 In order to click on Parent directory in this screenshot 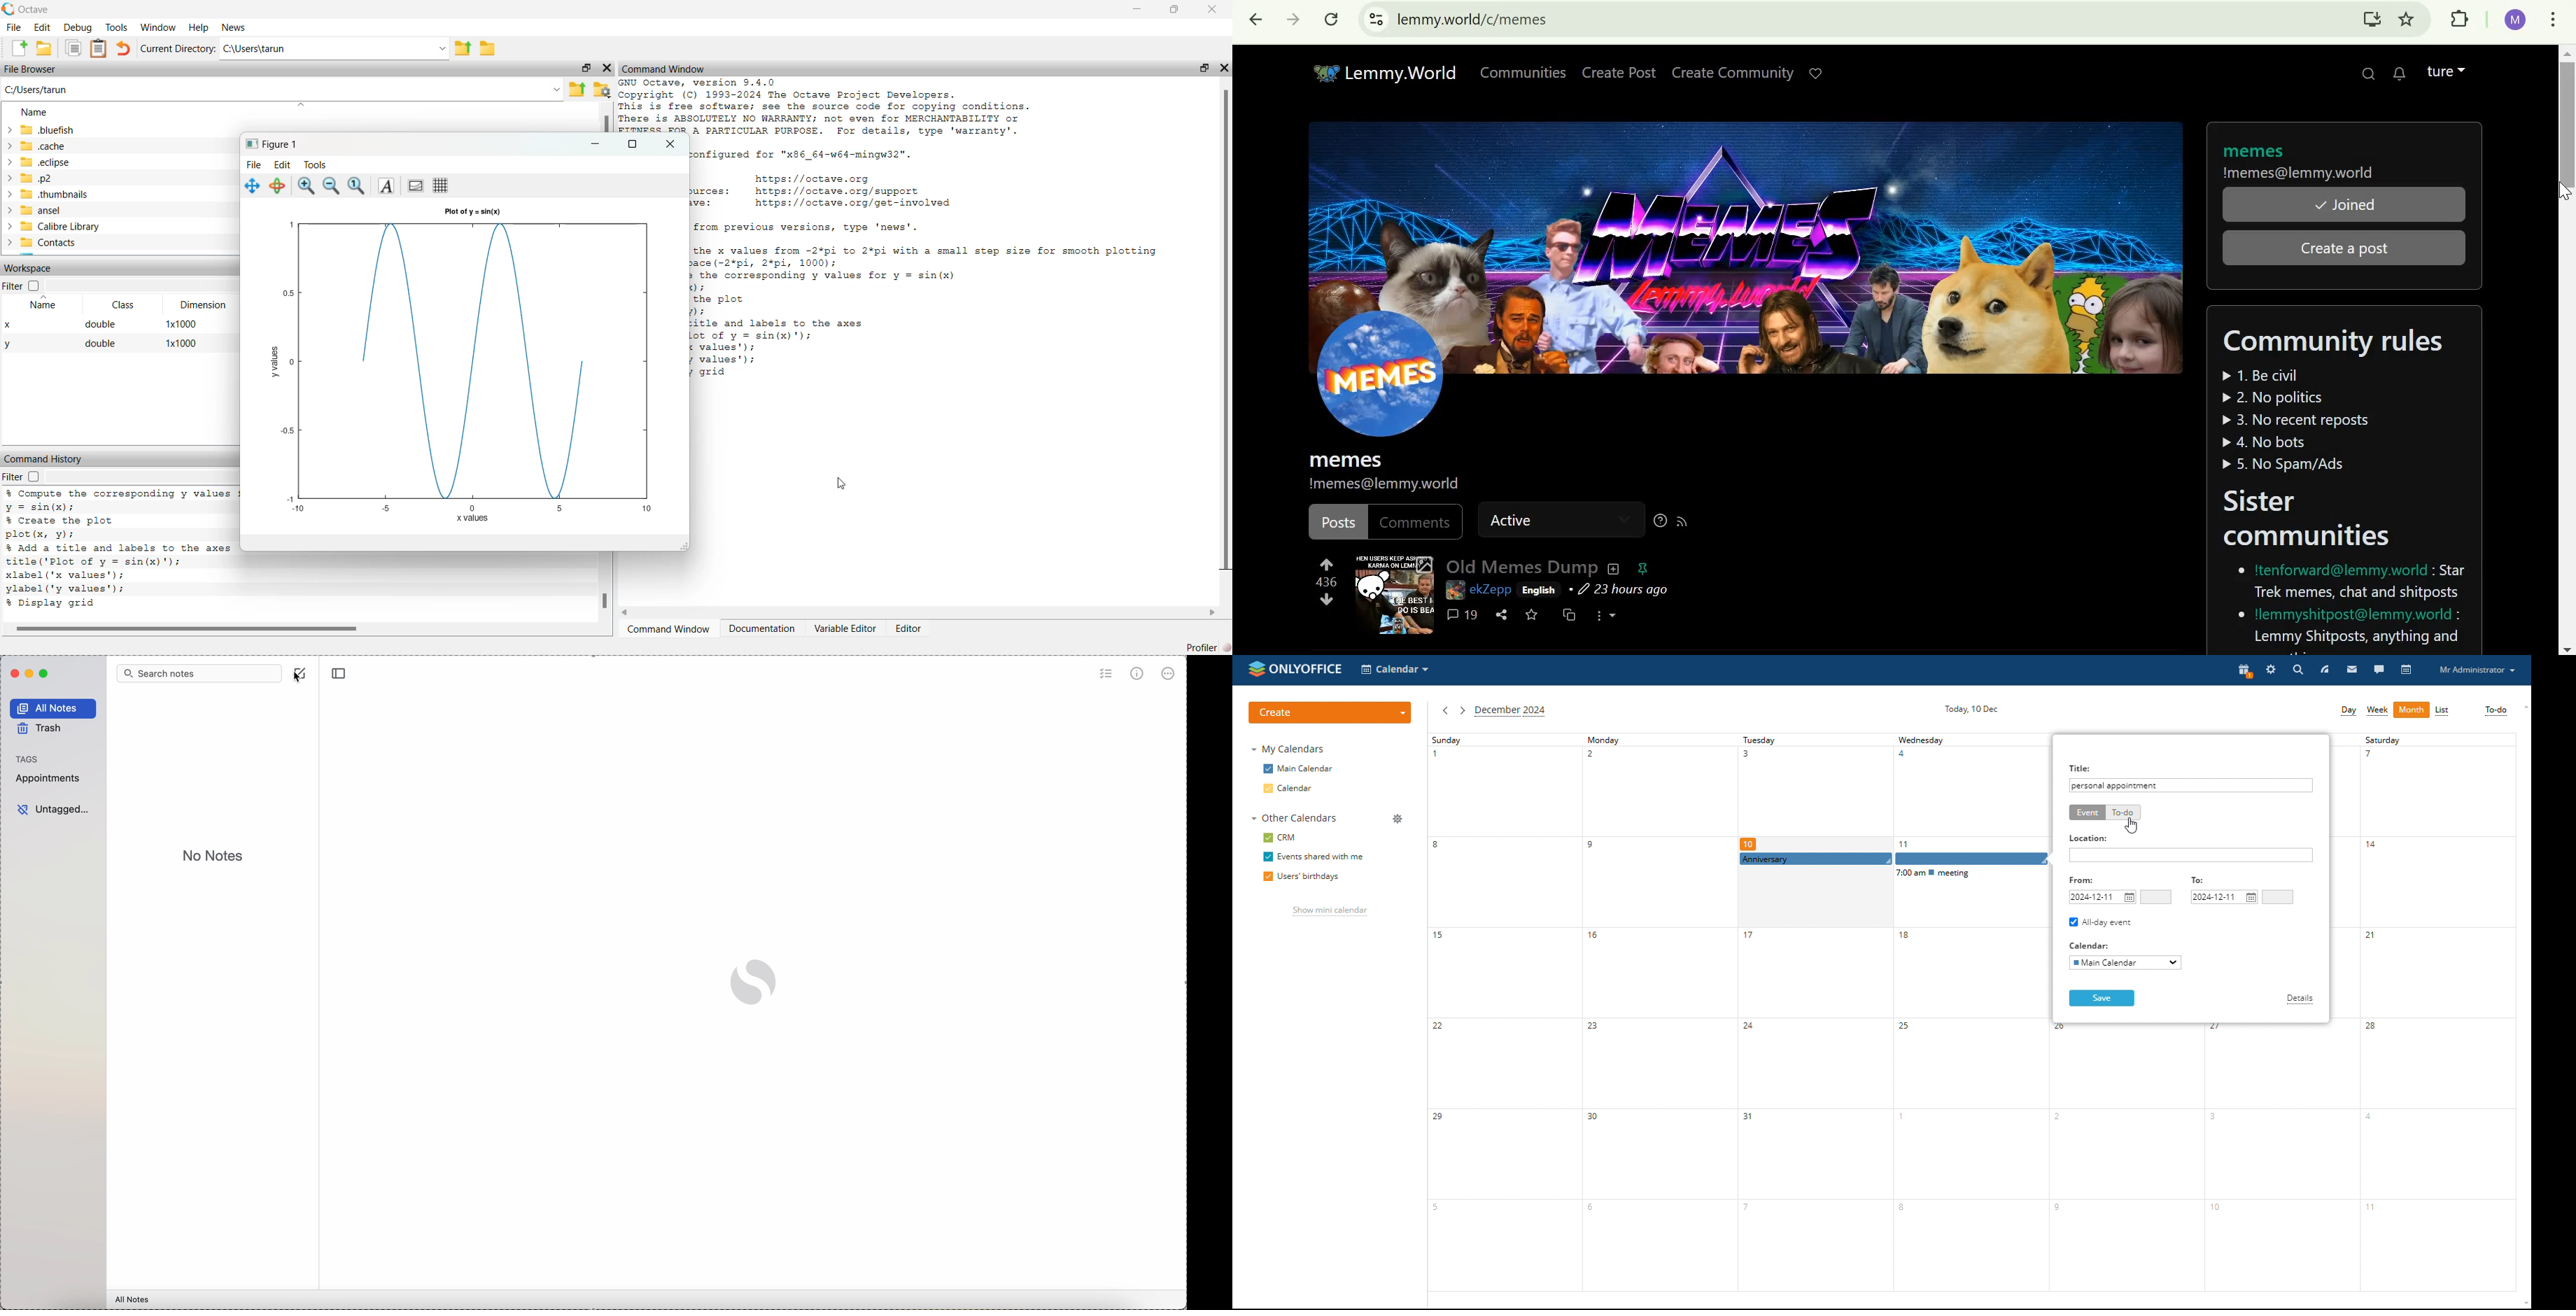, I will do `click(576, 89)`.